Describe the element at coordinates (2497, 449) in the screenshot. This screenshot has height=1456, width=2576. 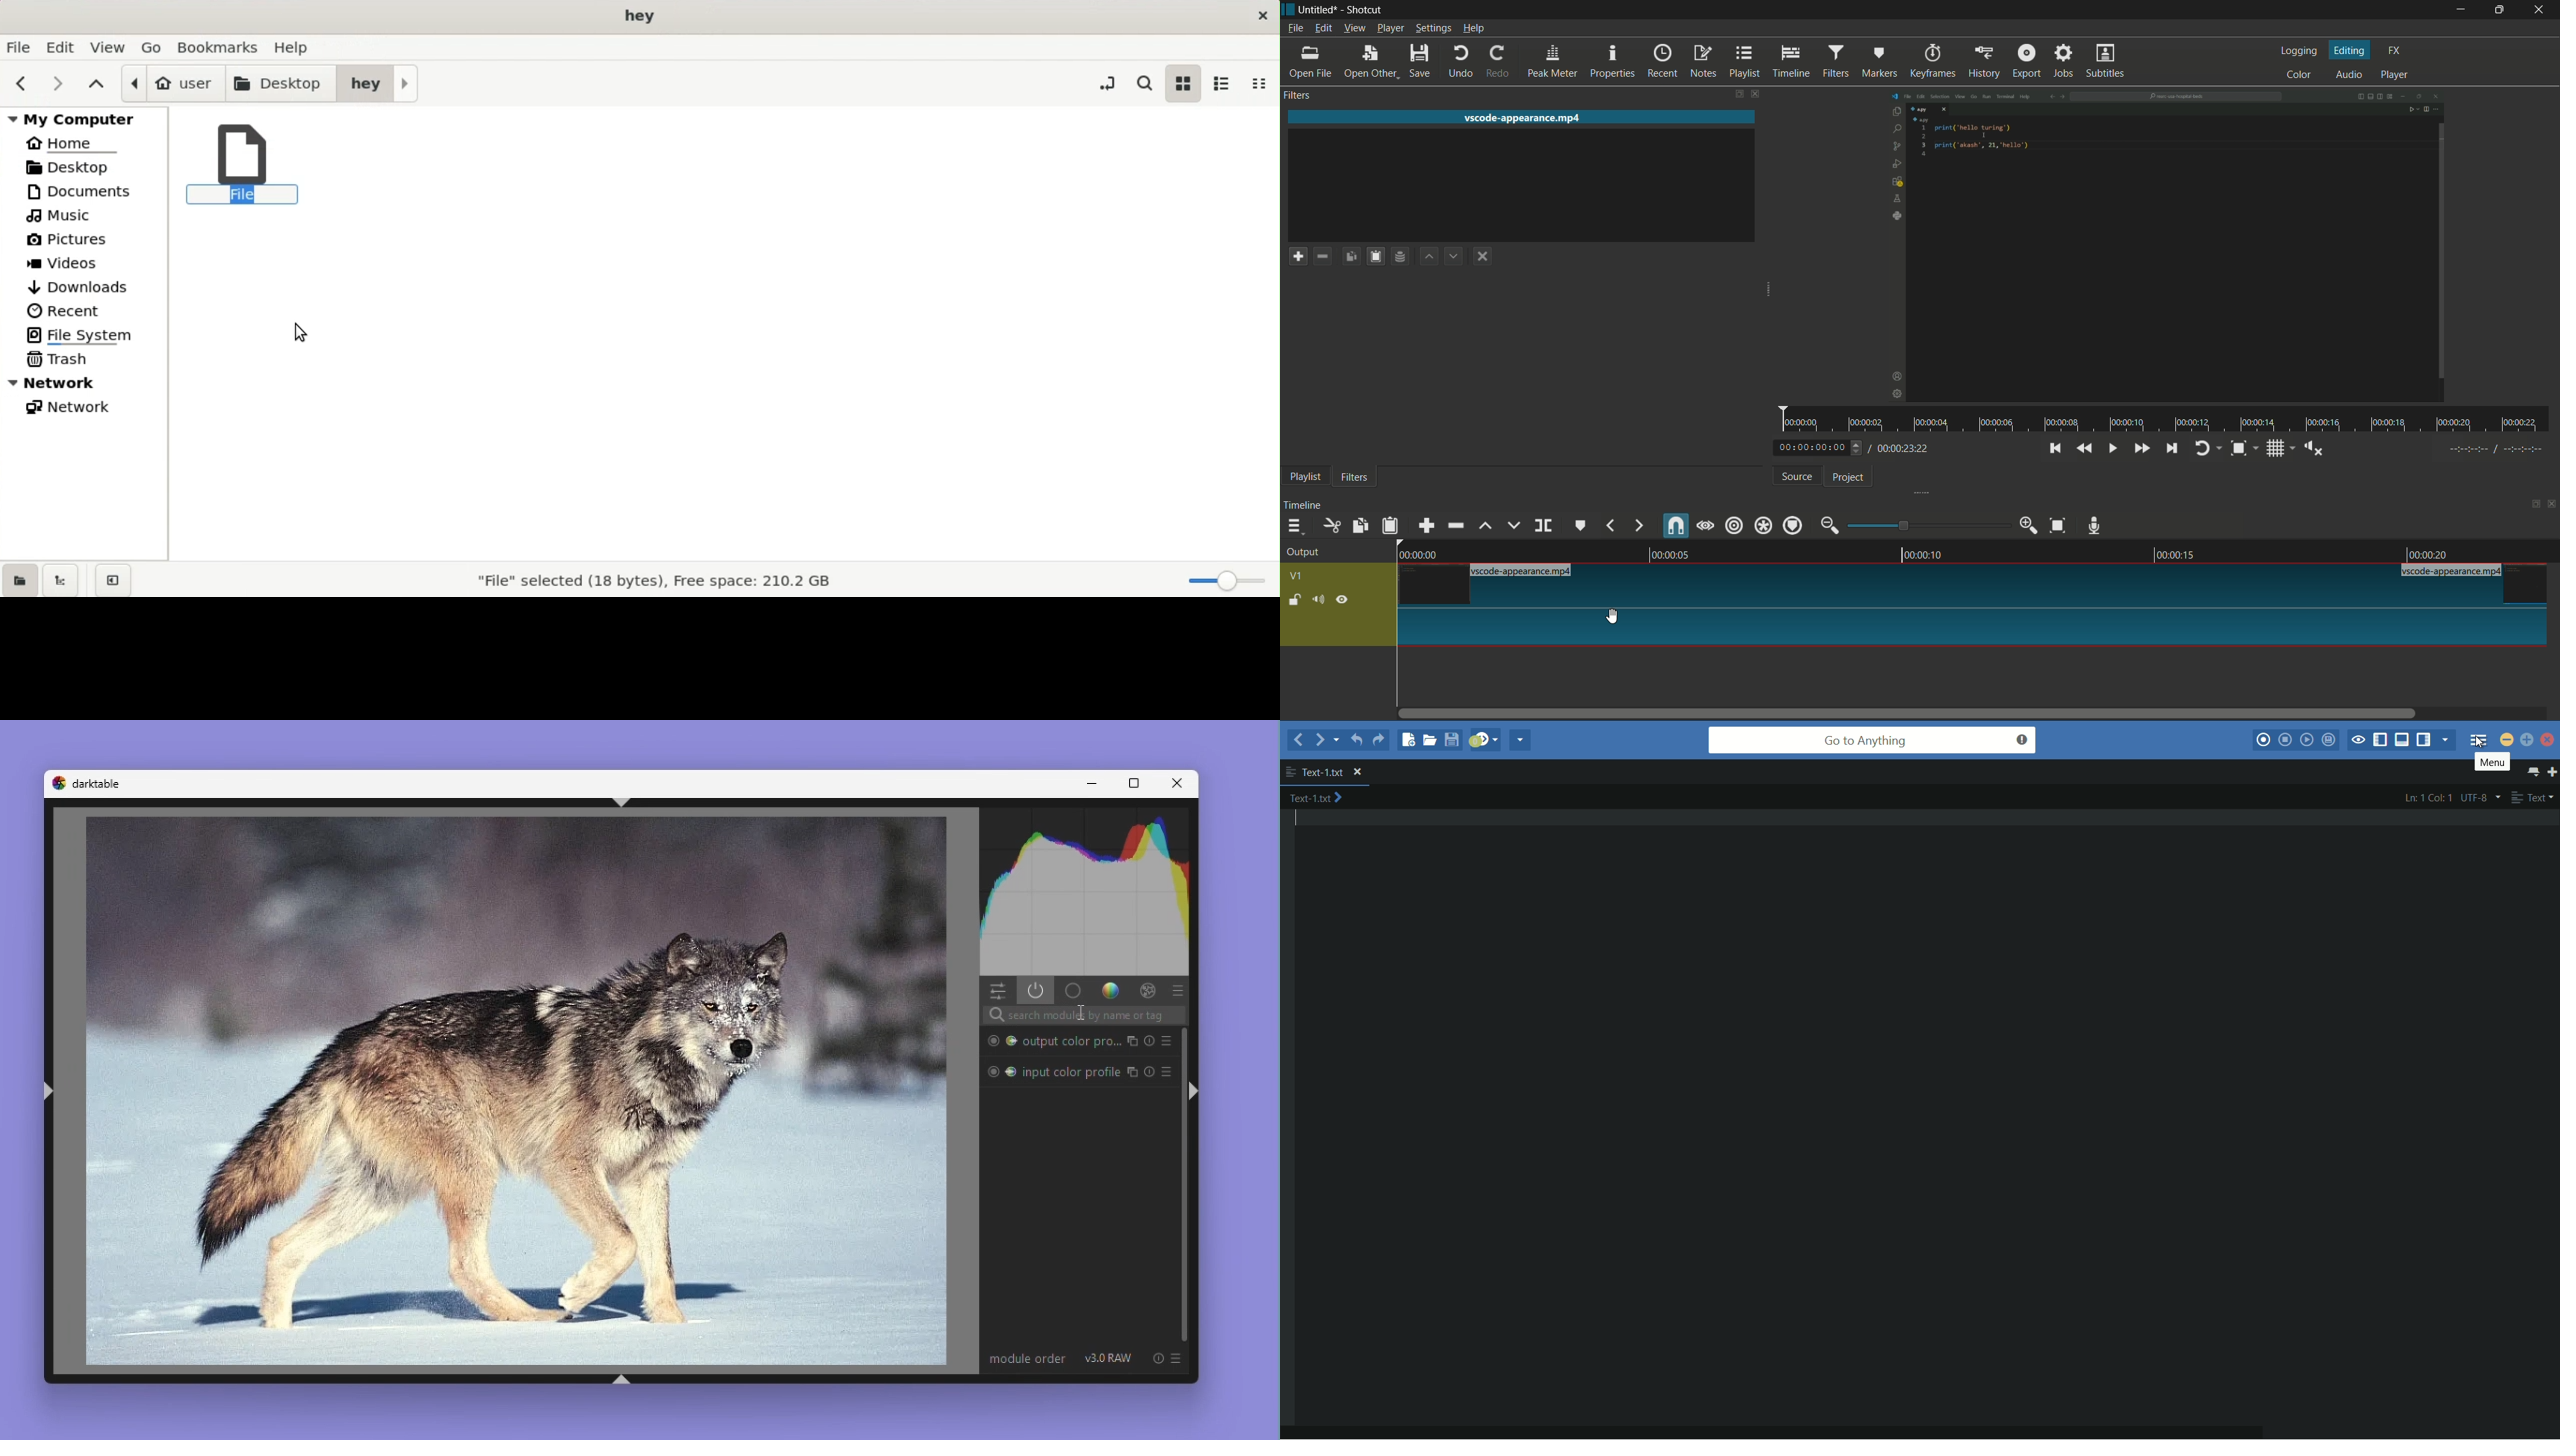
I see `in point` at that location.